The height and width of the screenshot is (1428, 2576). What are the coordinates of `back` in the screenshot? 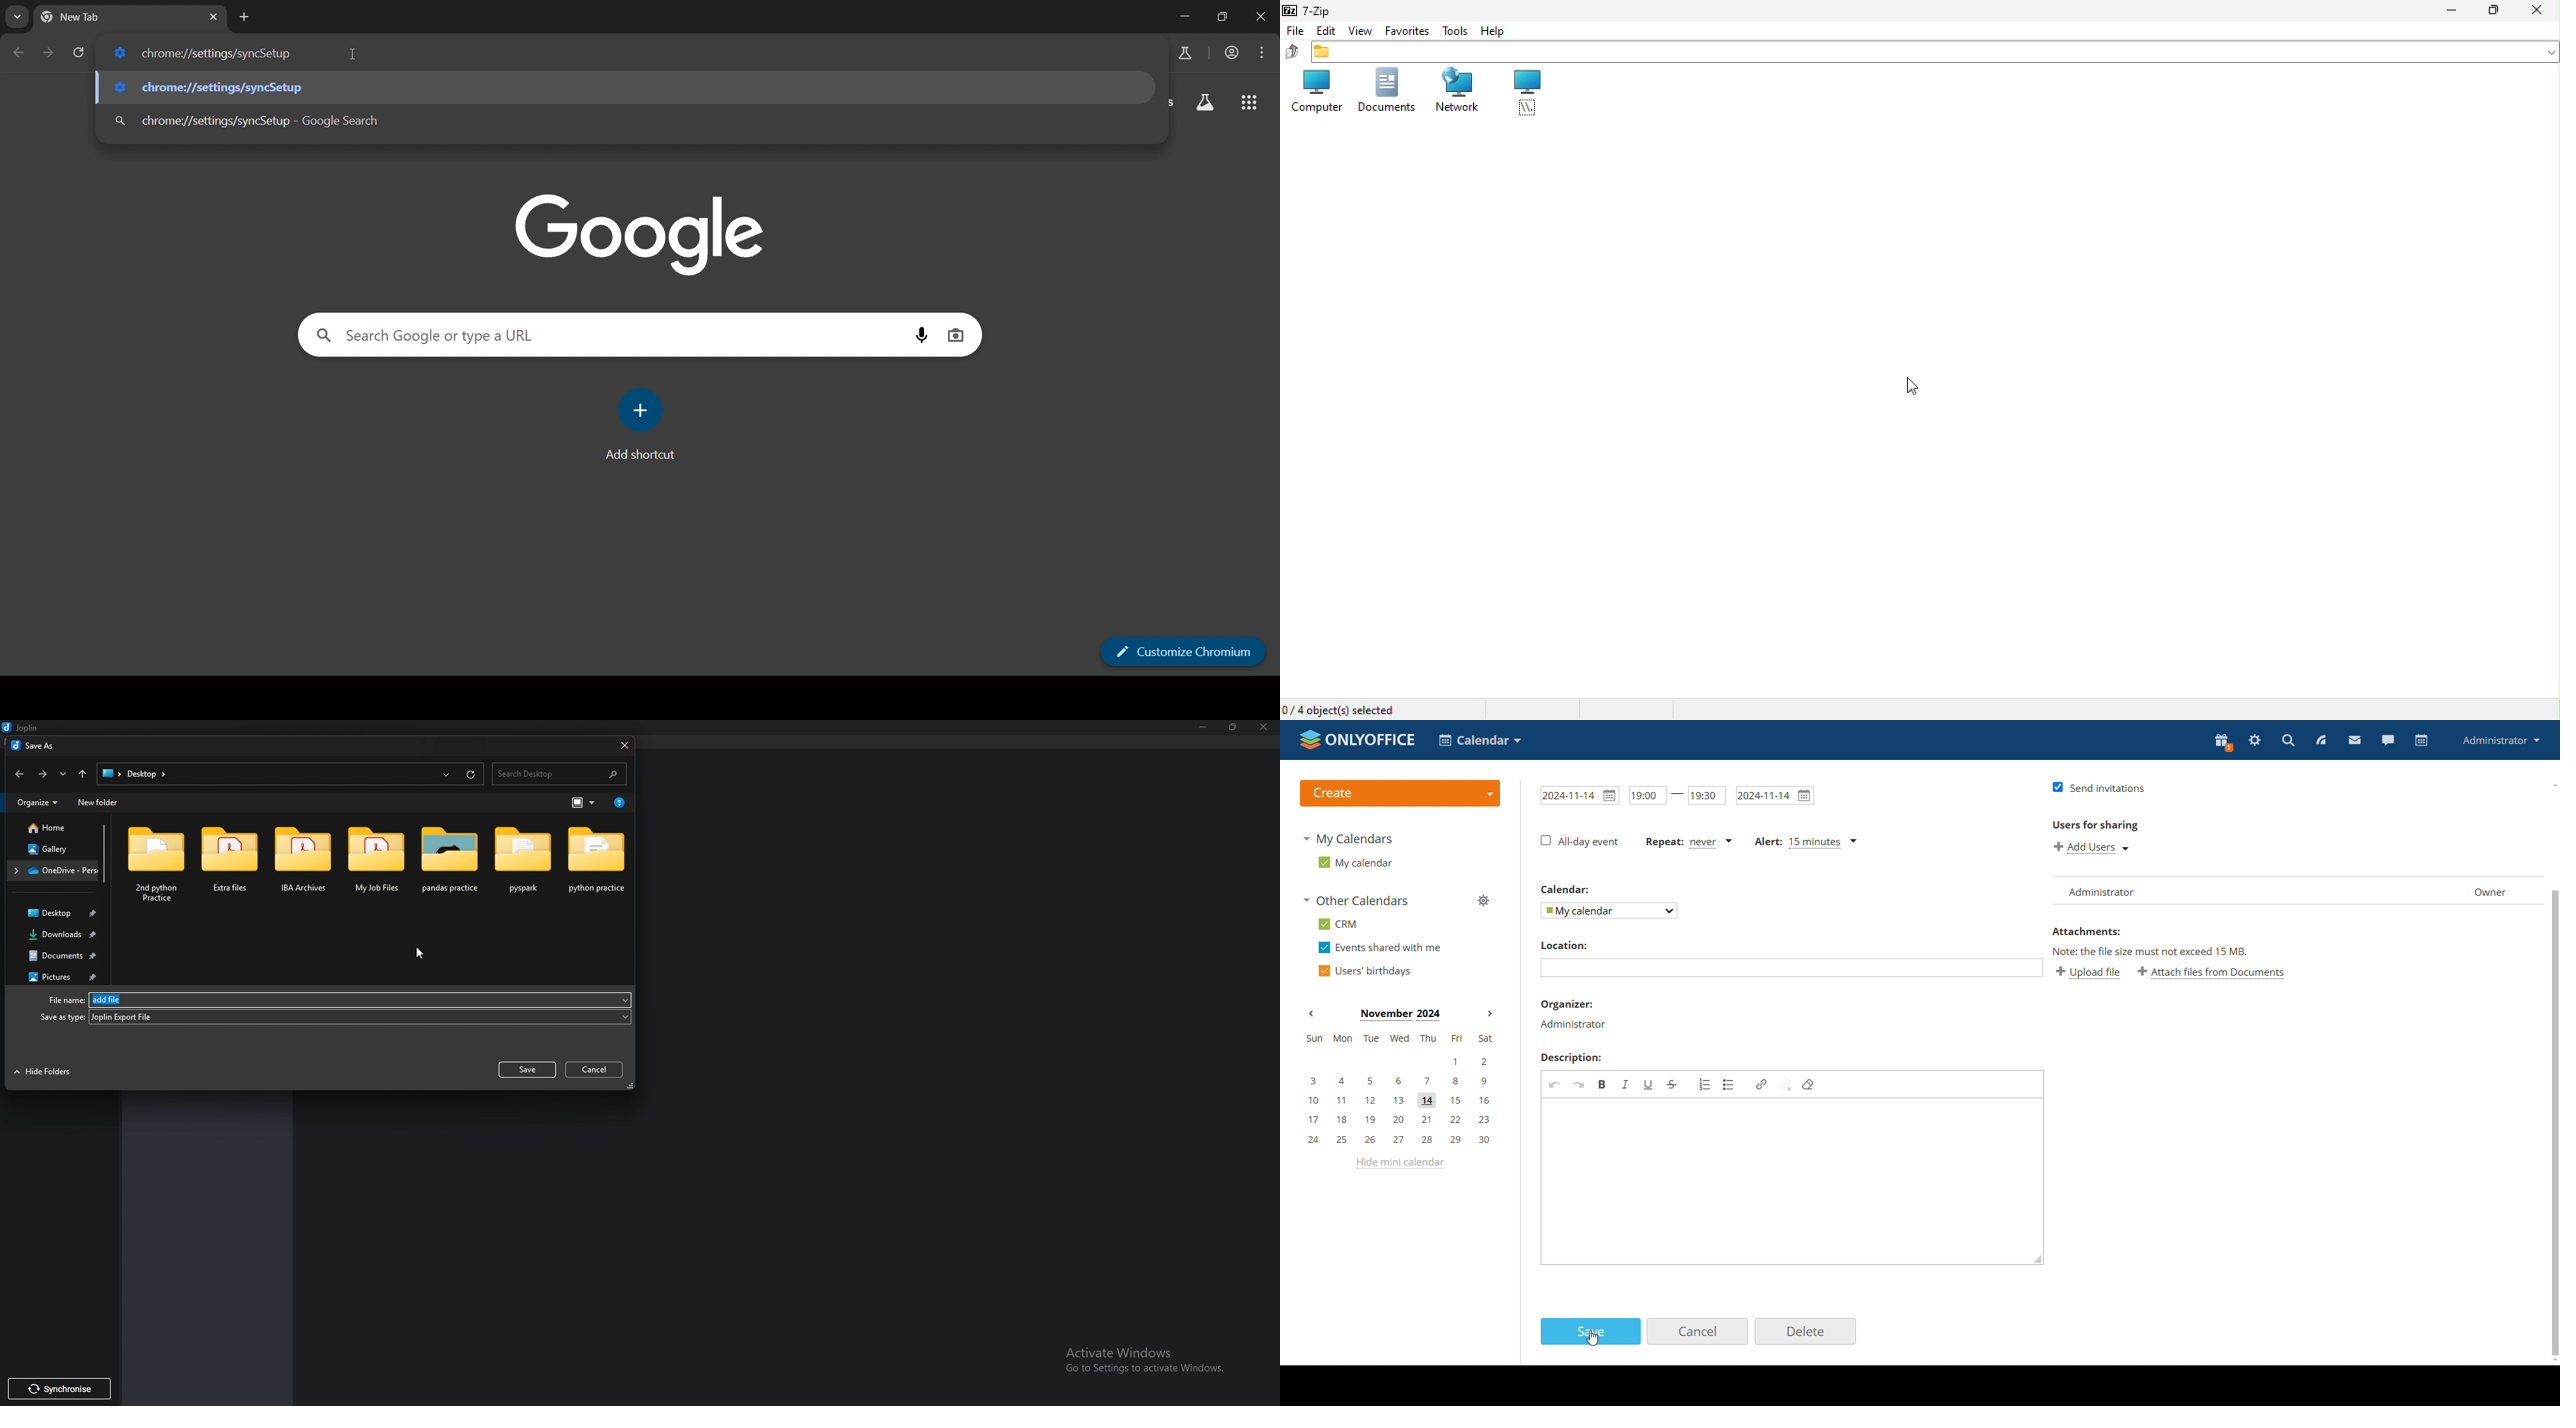 It's located at (19, 775).